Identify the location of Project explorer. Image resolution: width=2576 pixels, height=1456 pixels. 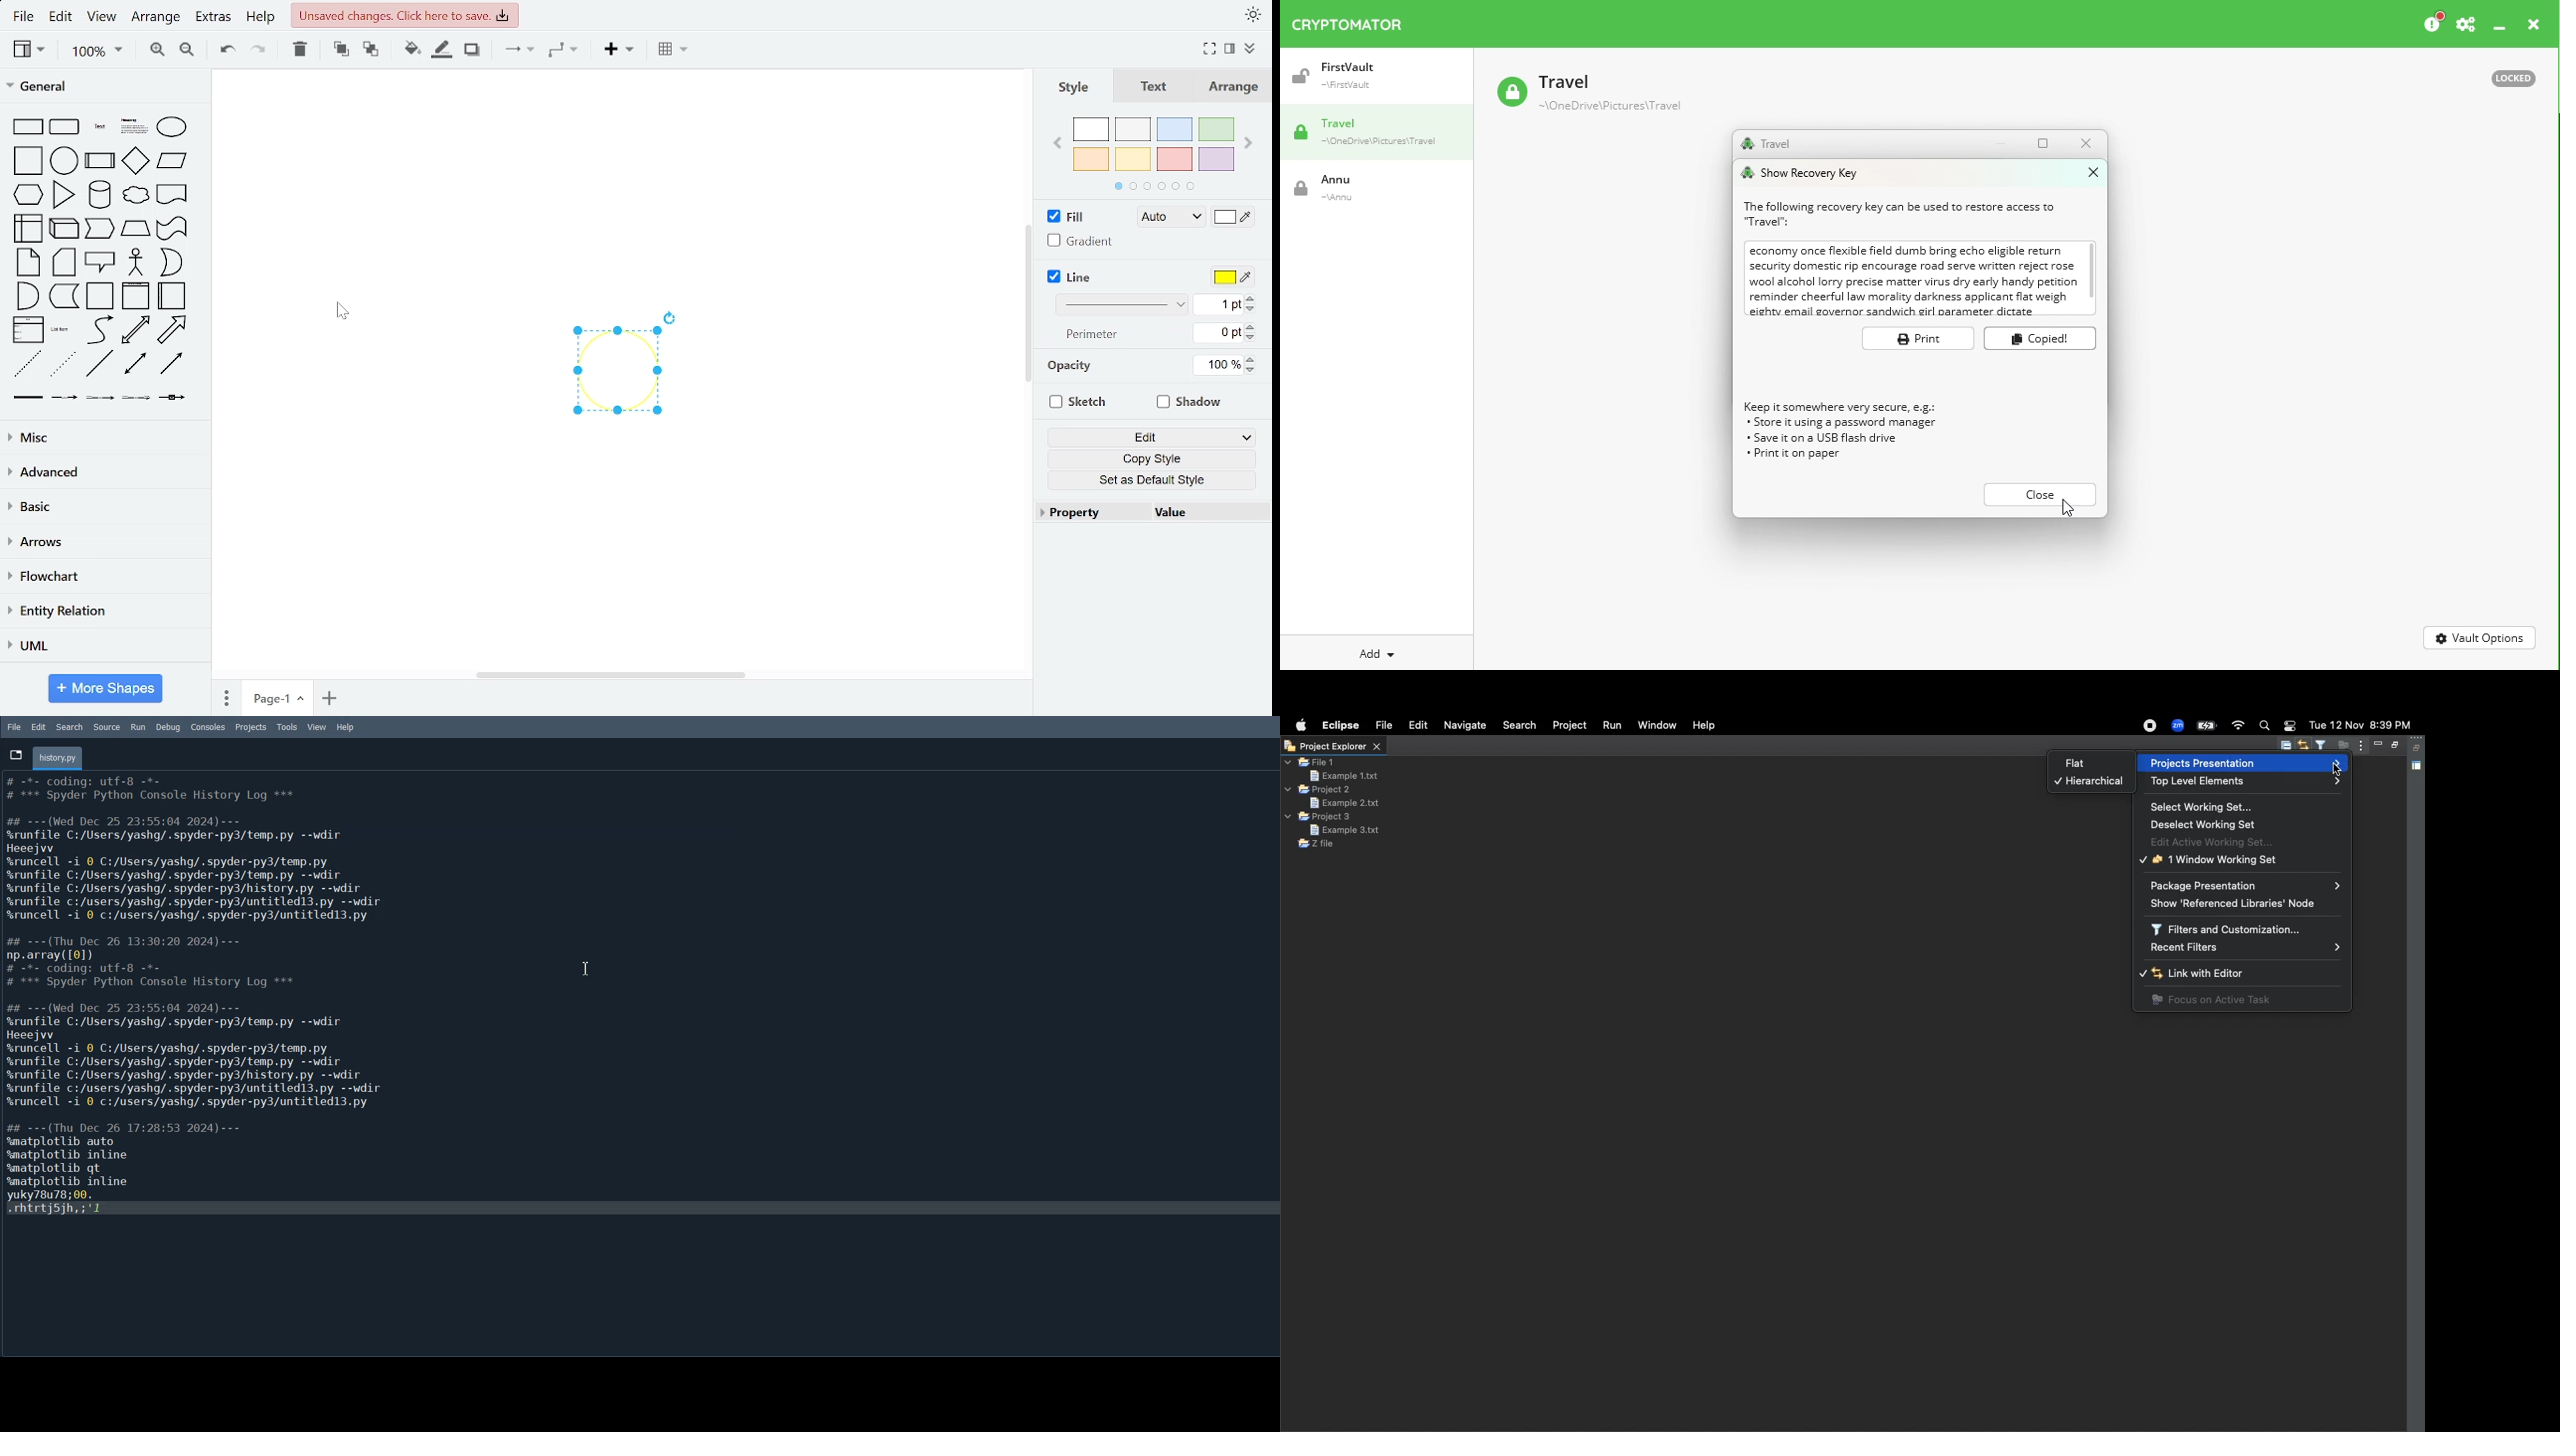
(1333, 747).